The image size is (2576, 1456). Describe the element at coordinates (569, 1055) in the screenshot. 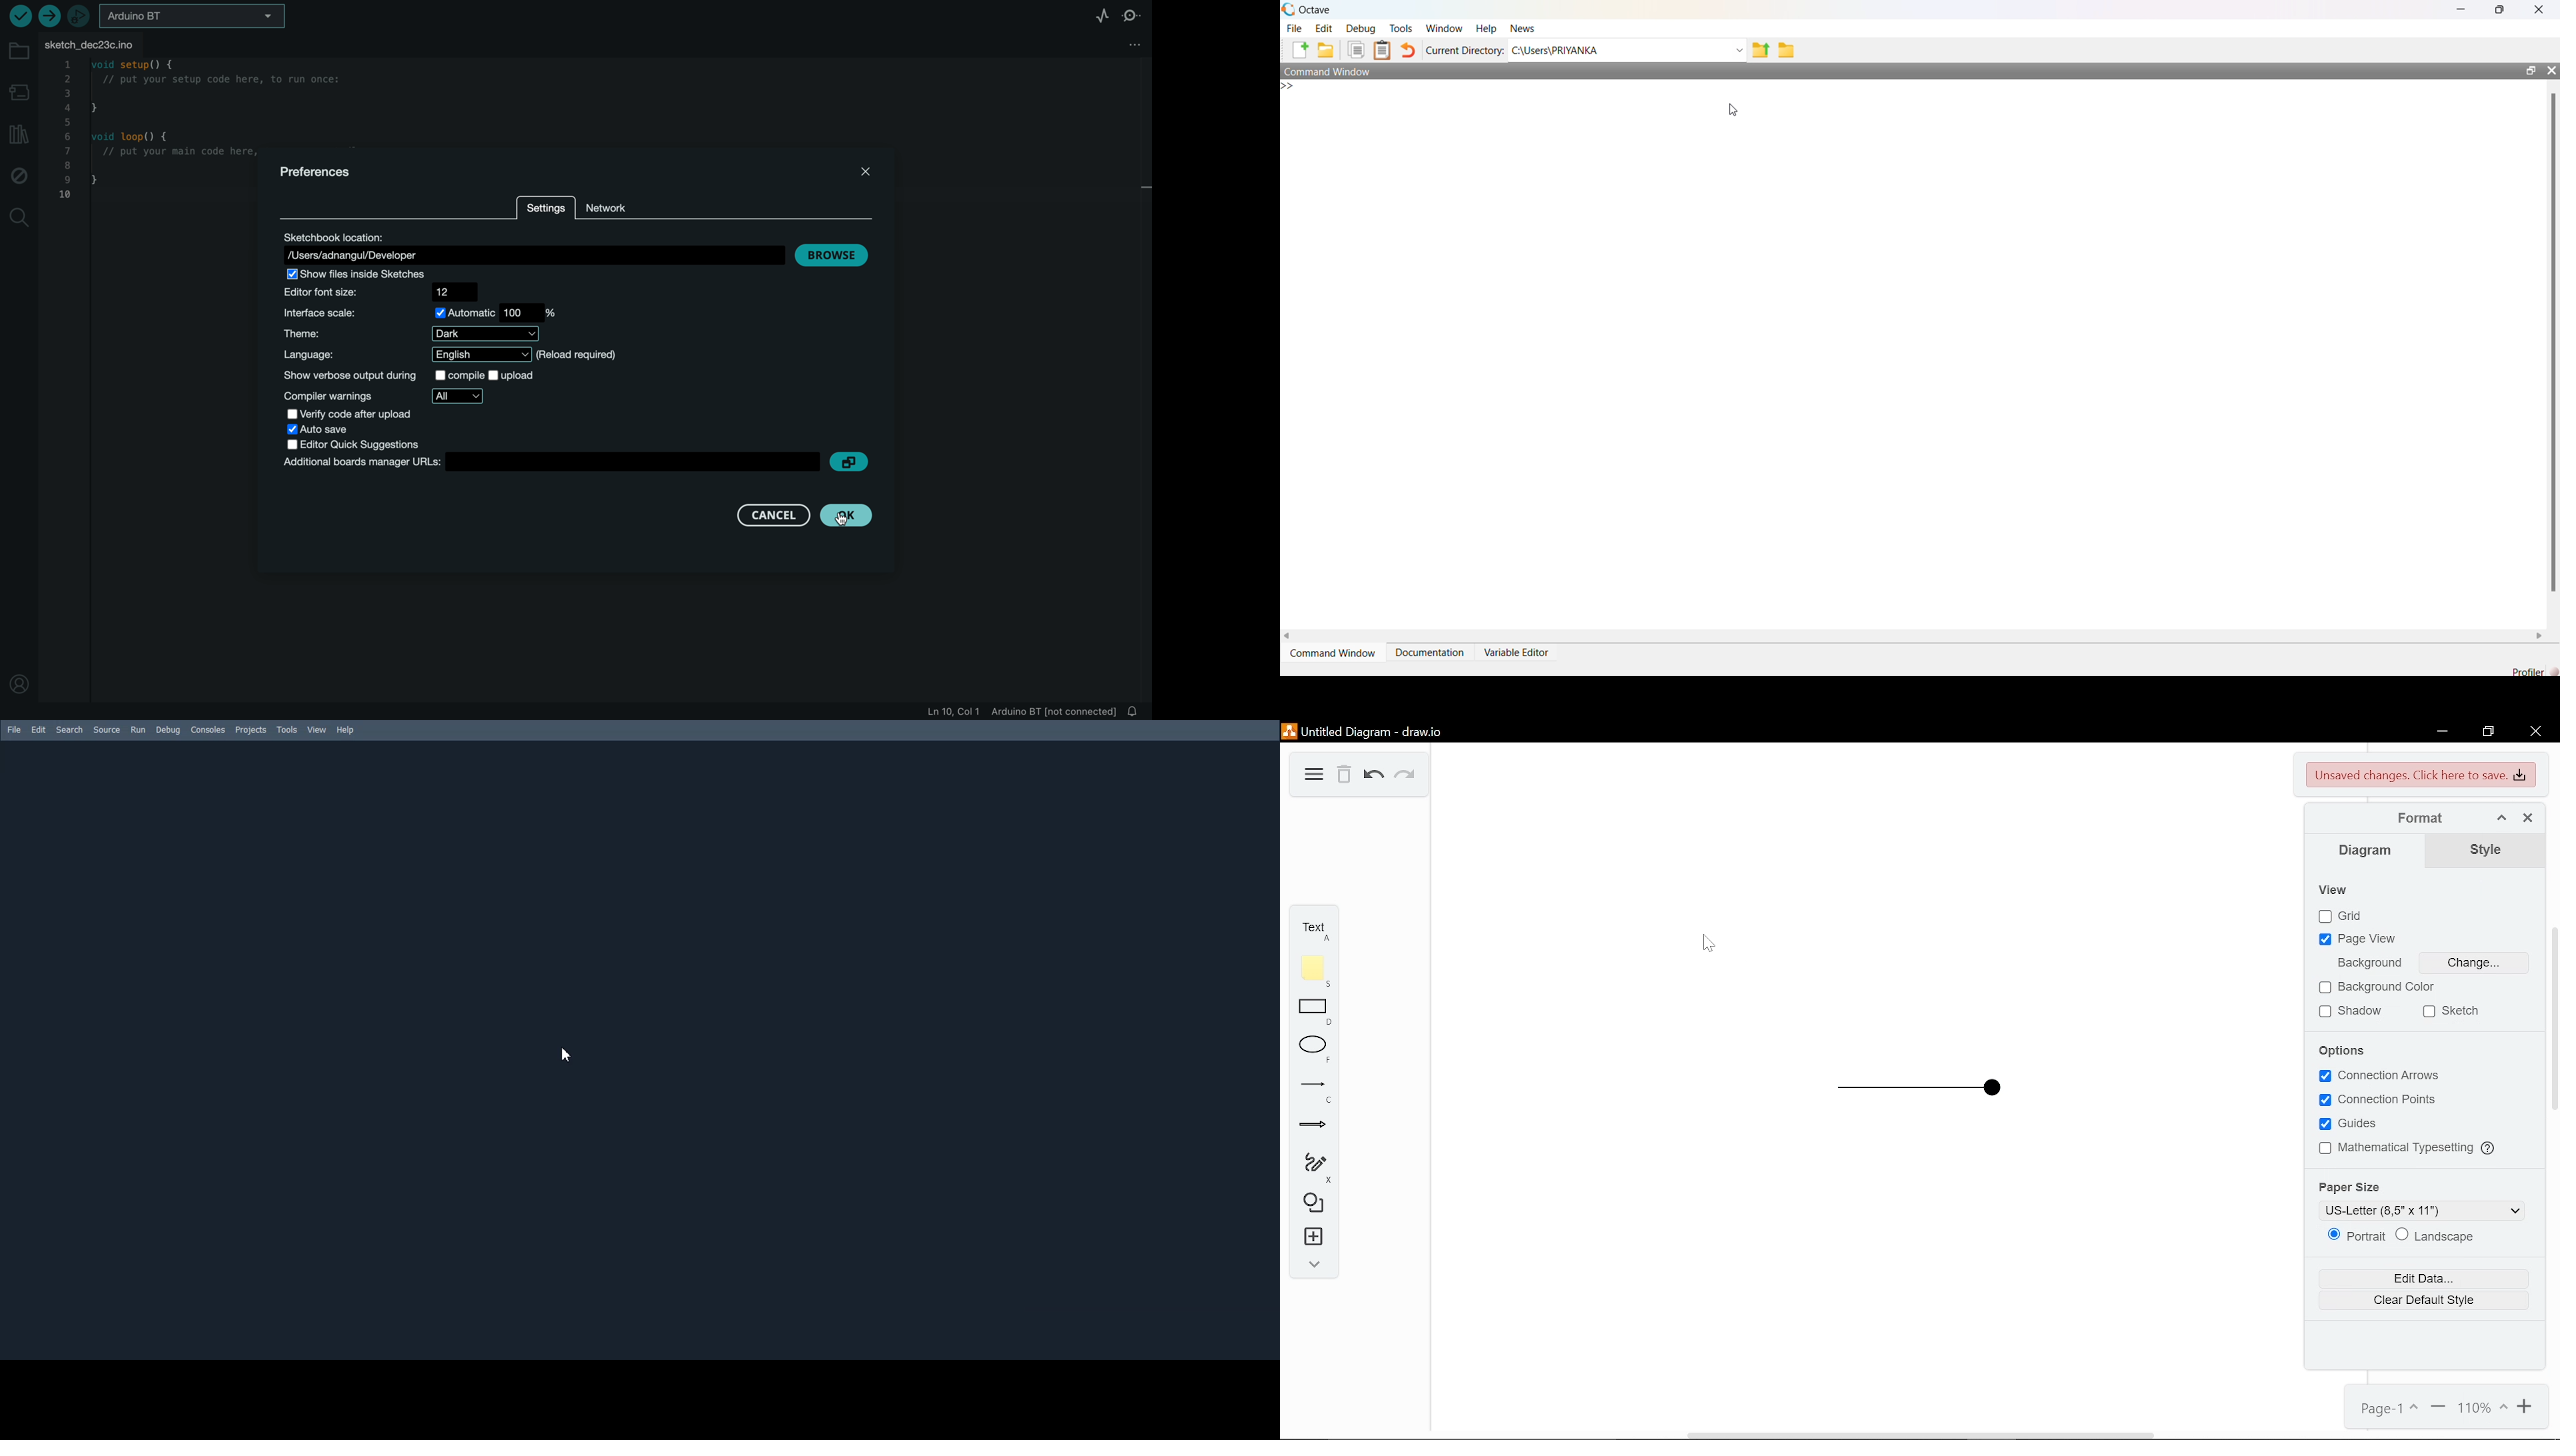

I see `Cursor` at that location.